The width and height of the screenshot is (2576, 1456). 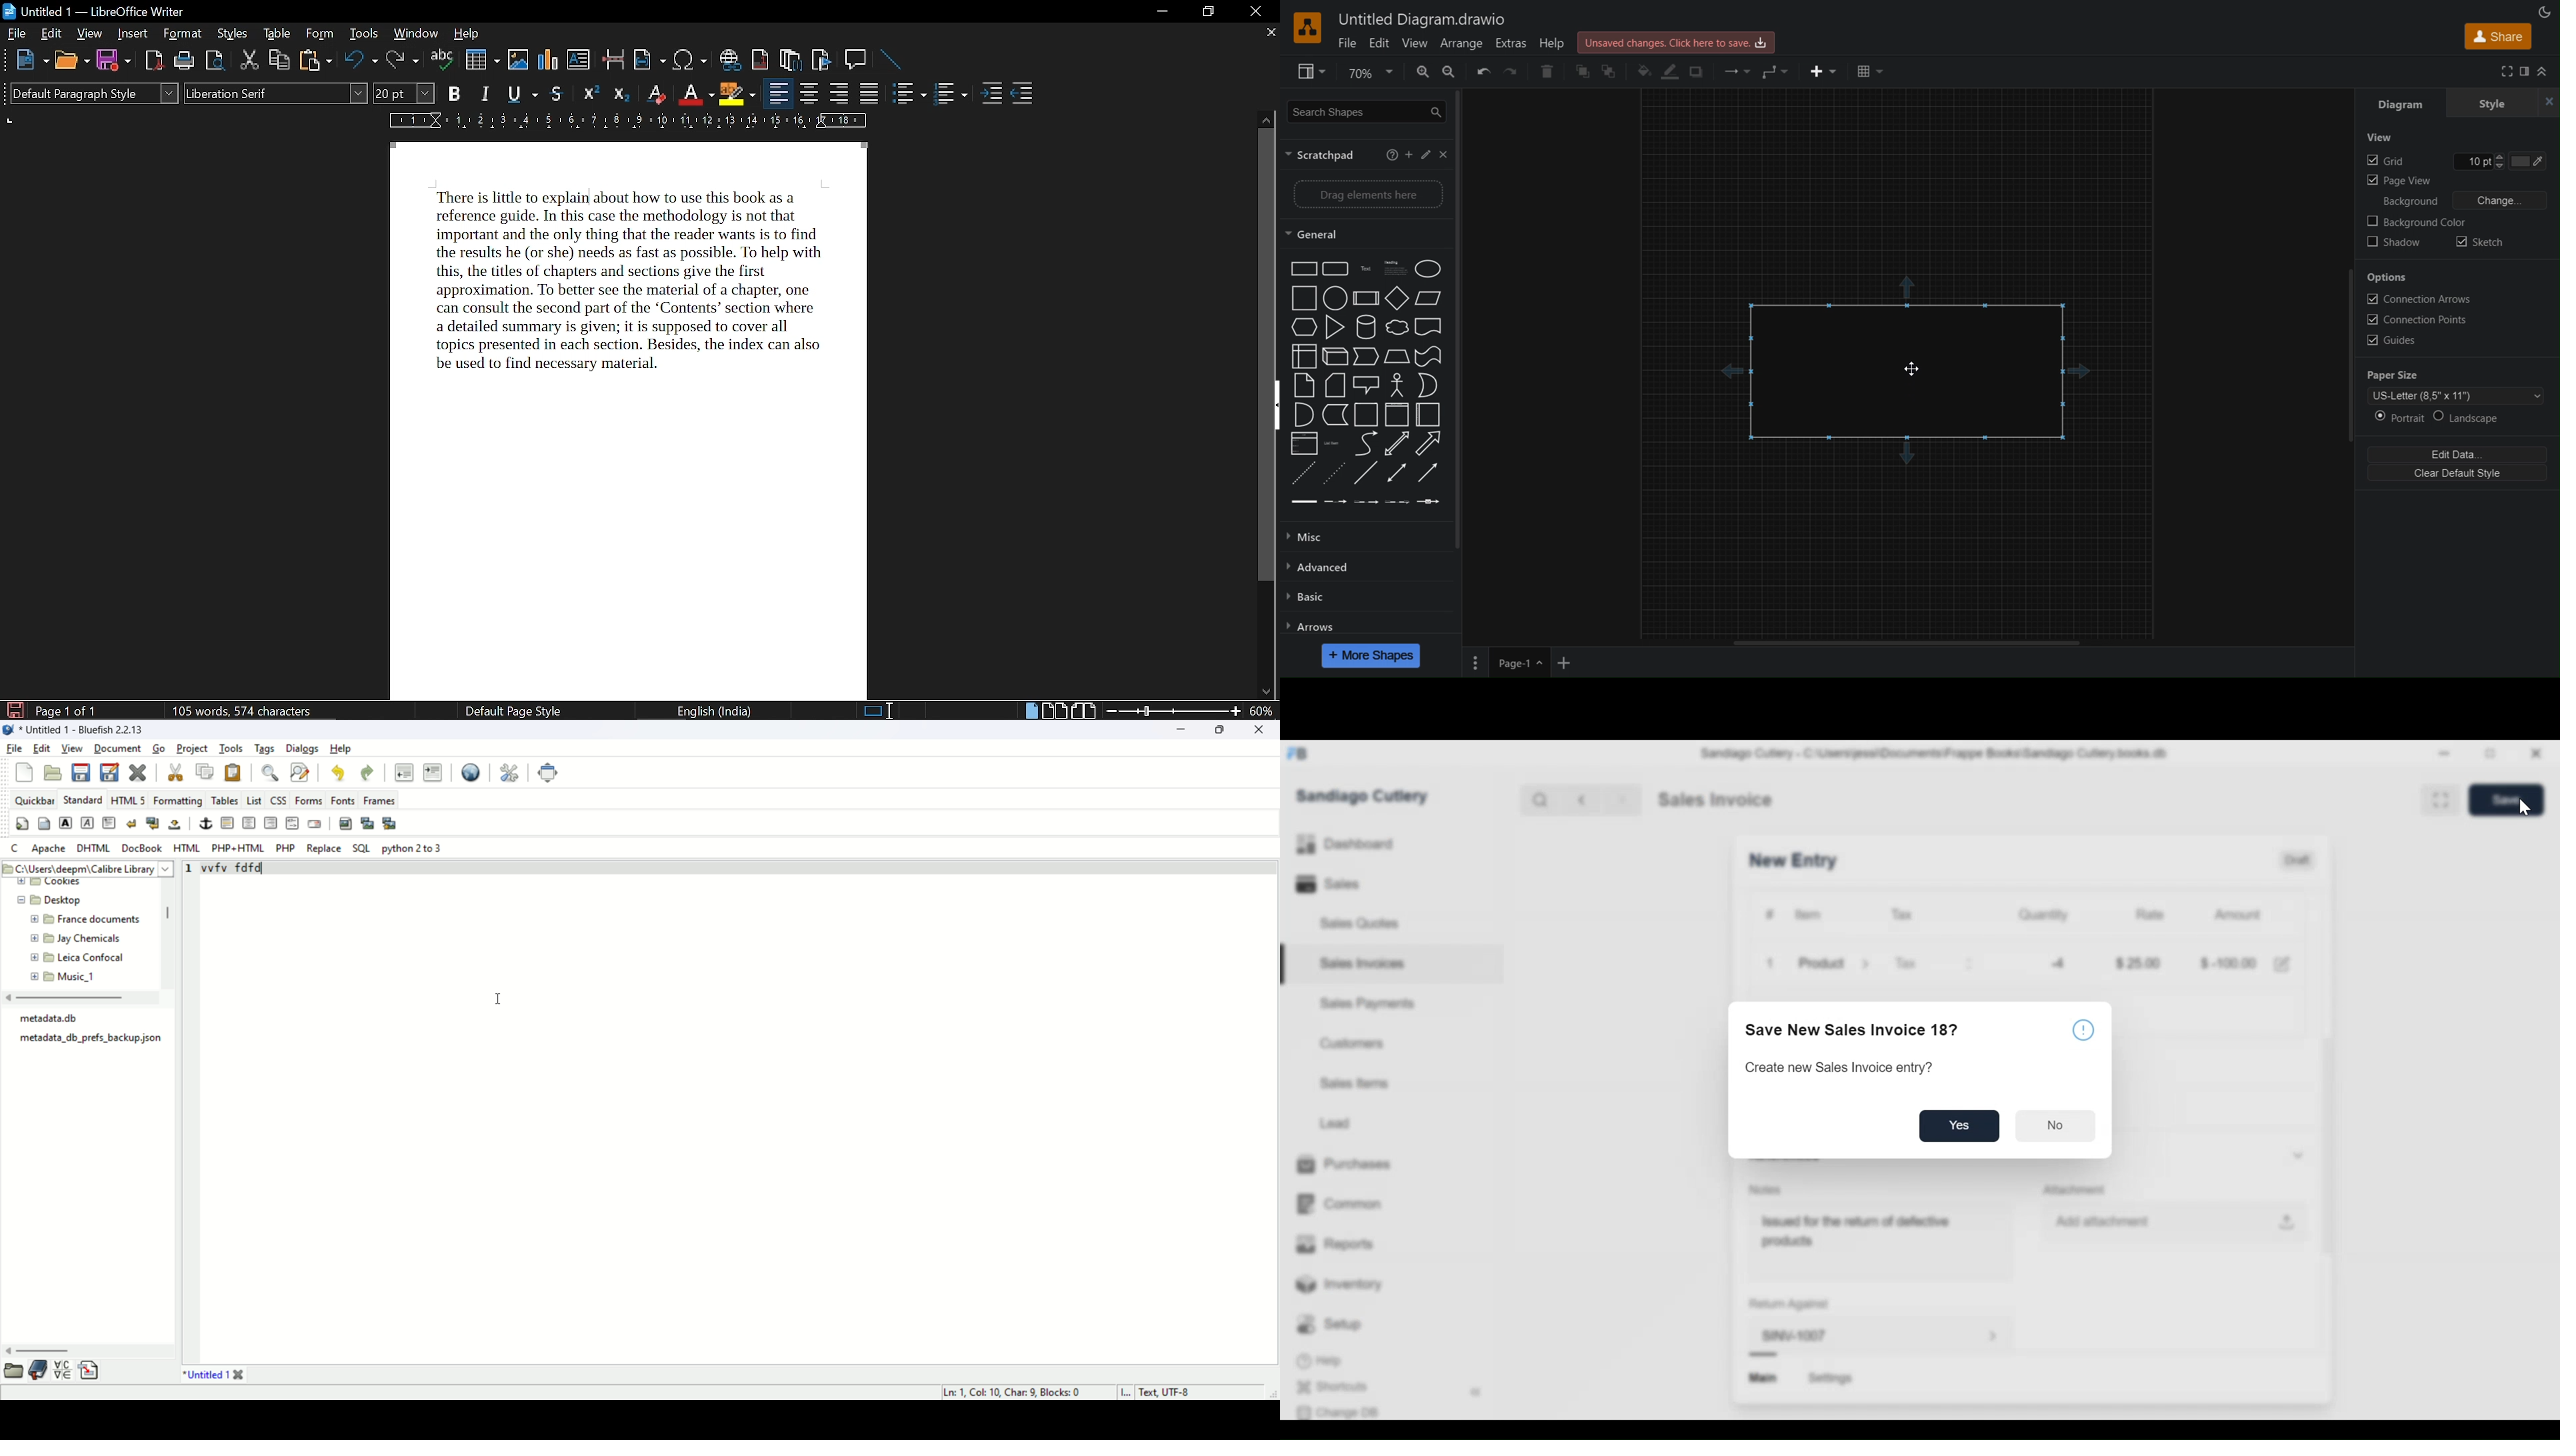 I want to click on clear, so click(x=130, y=824).